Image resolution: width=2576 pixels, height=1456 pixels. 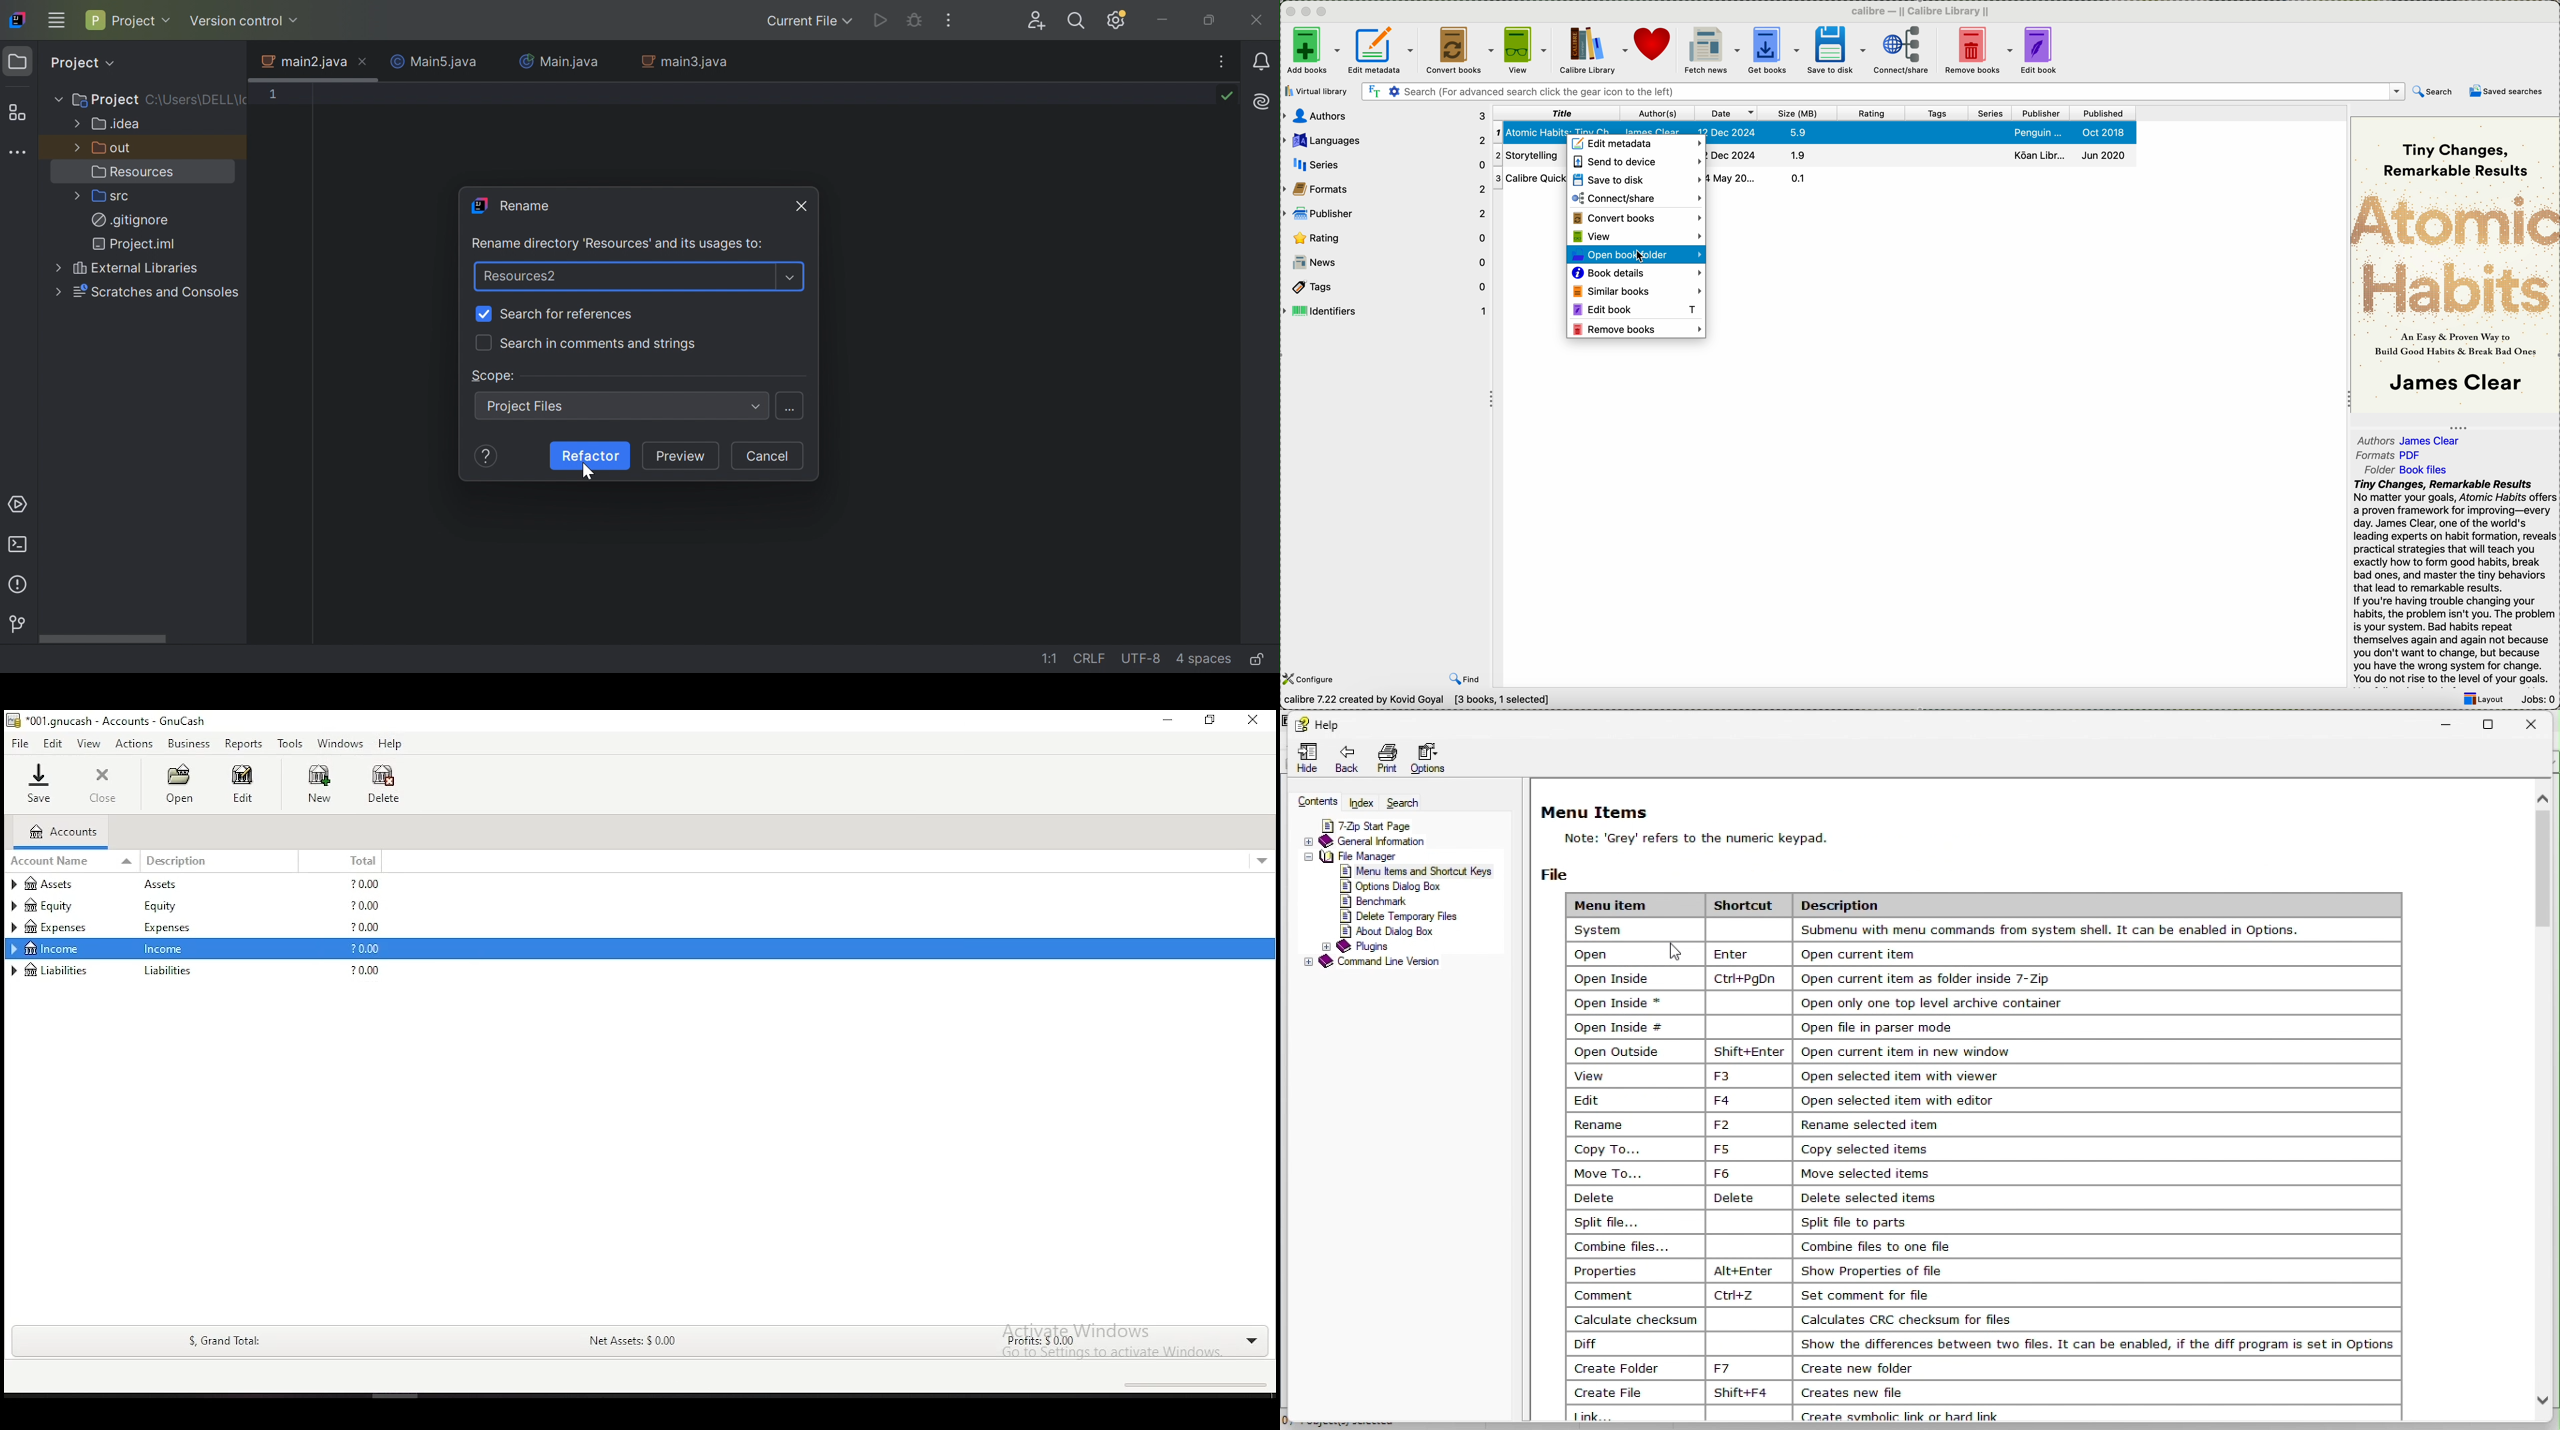 What do you see at coordinates (1994, 114) in the screenshot?
I see `series` at bounding box center [1994, 114].